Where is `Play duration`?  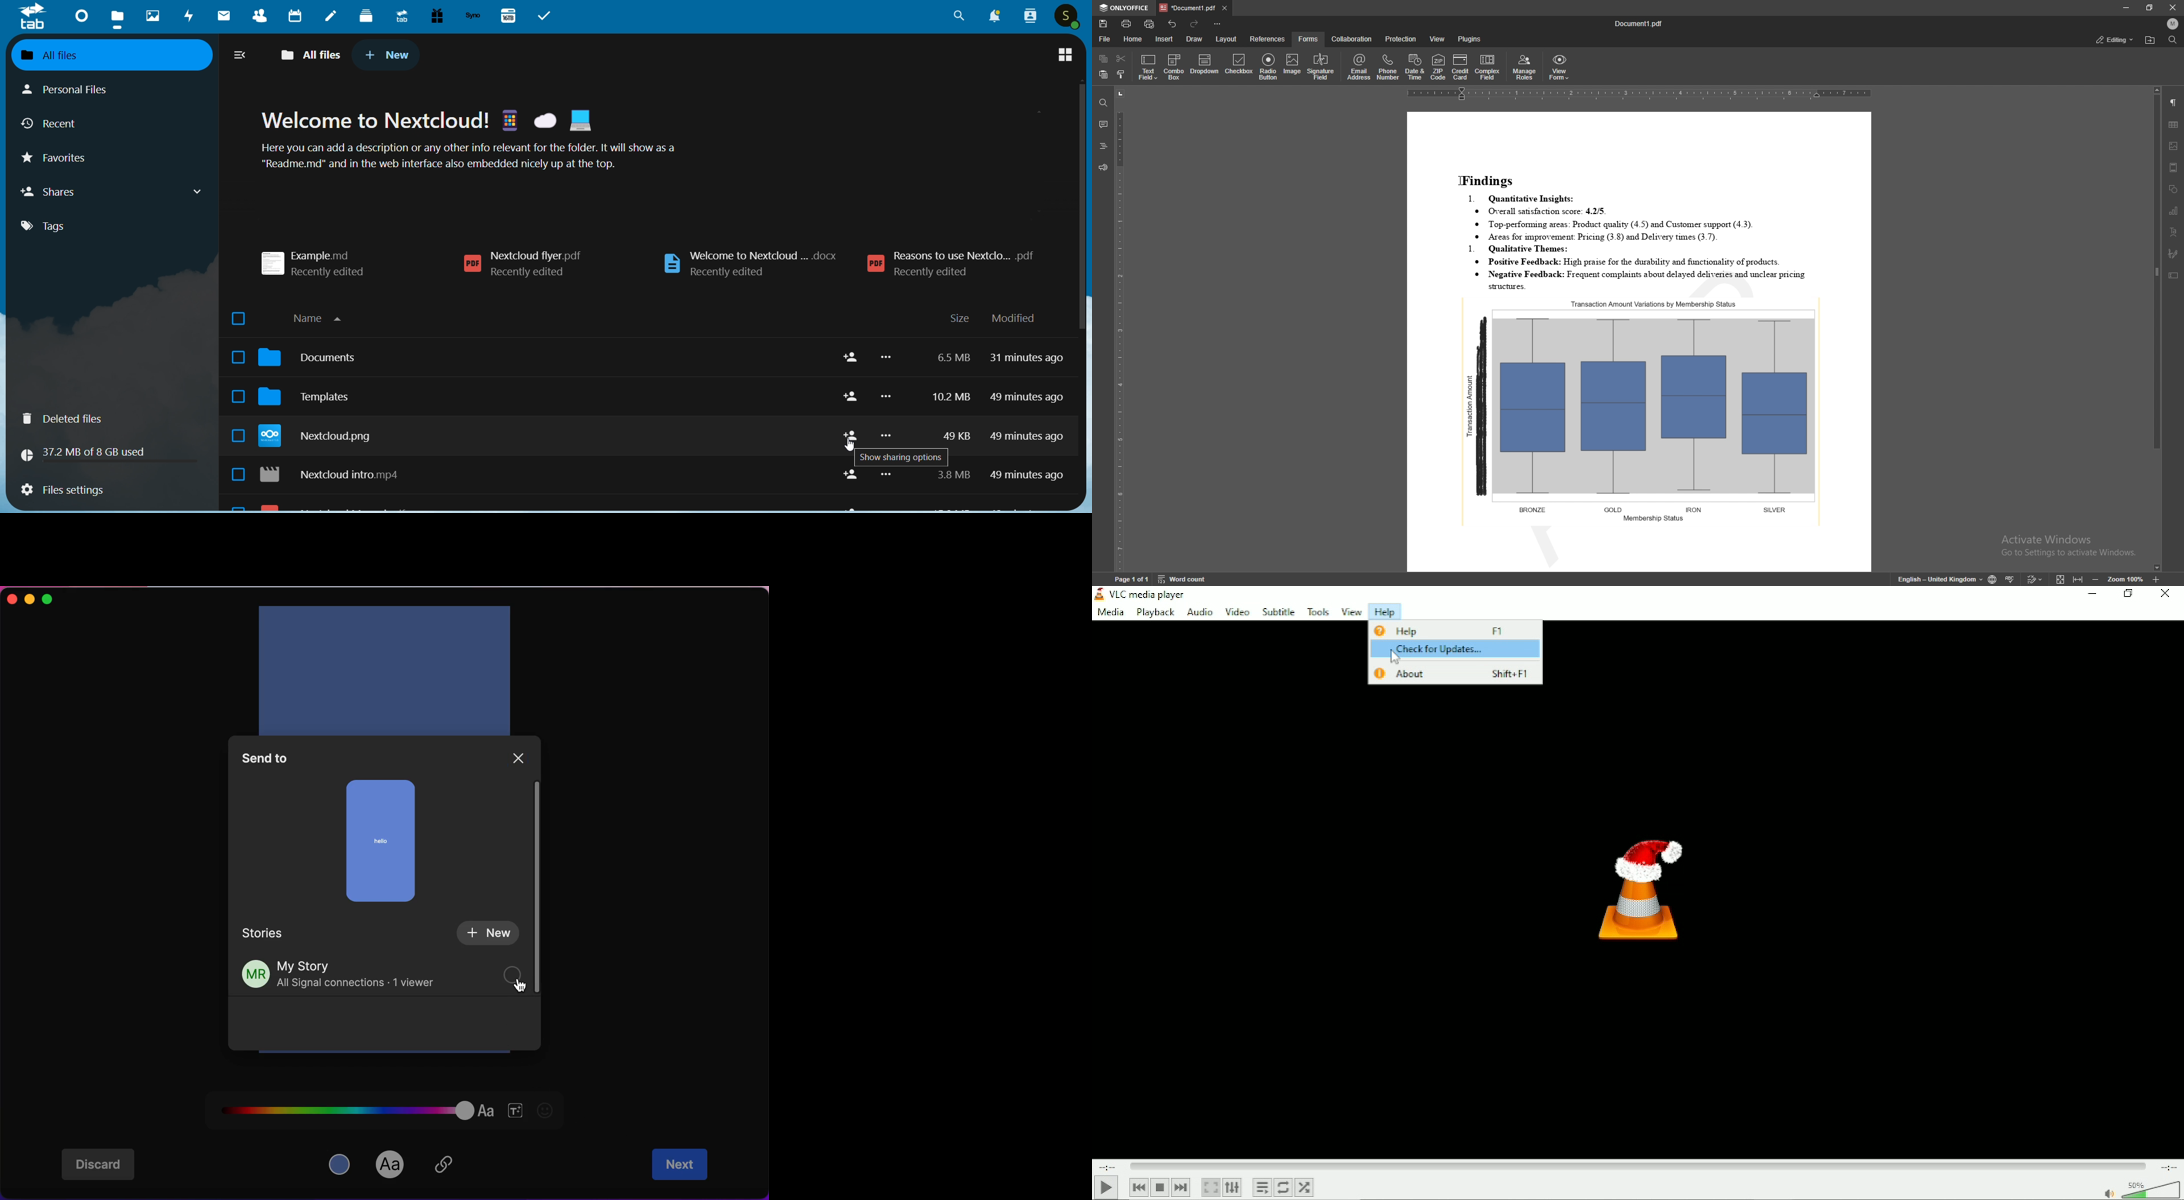
Play duration is located at coordinates (1636, 1167).